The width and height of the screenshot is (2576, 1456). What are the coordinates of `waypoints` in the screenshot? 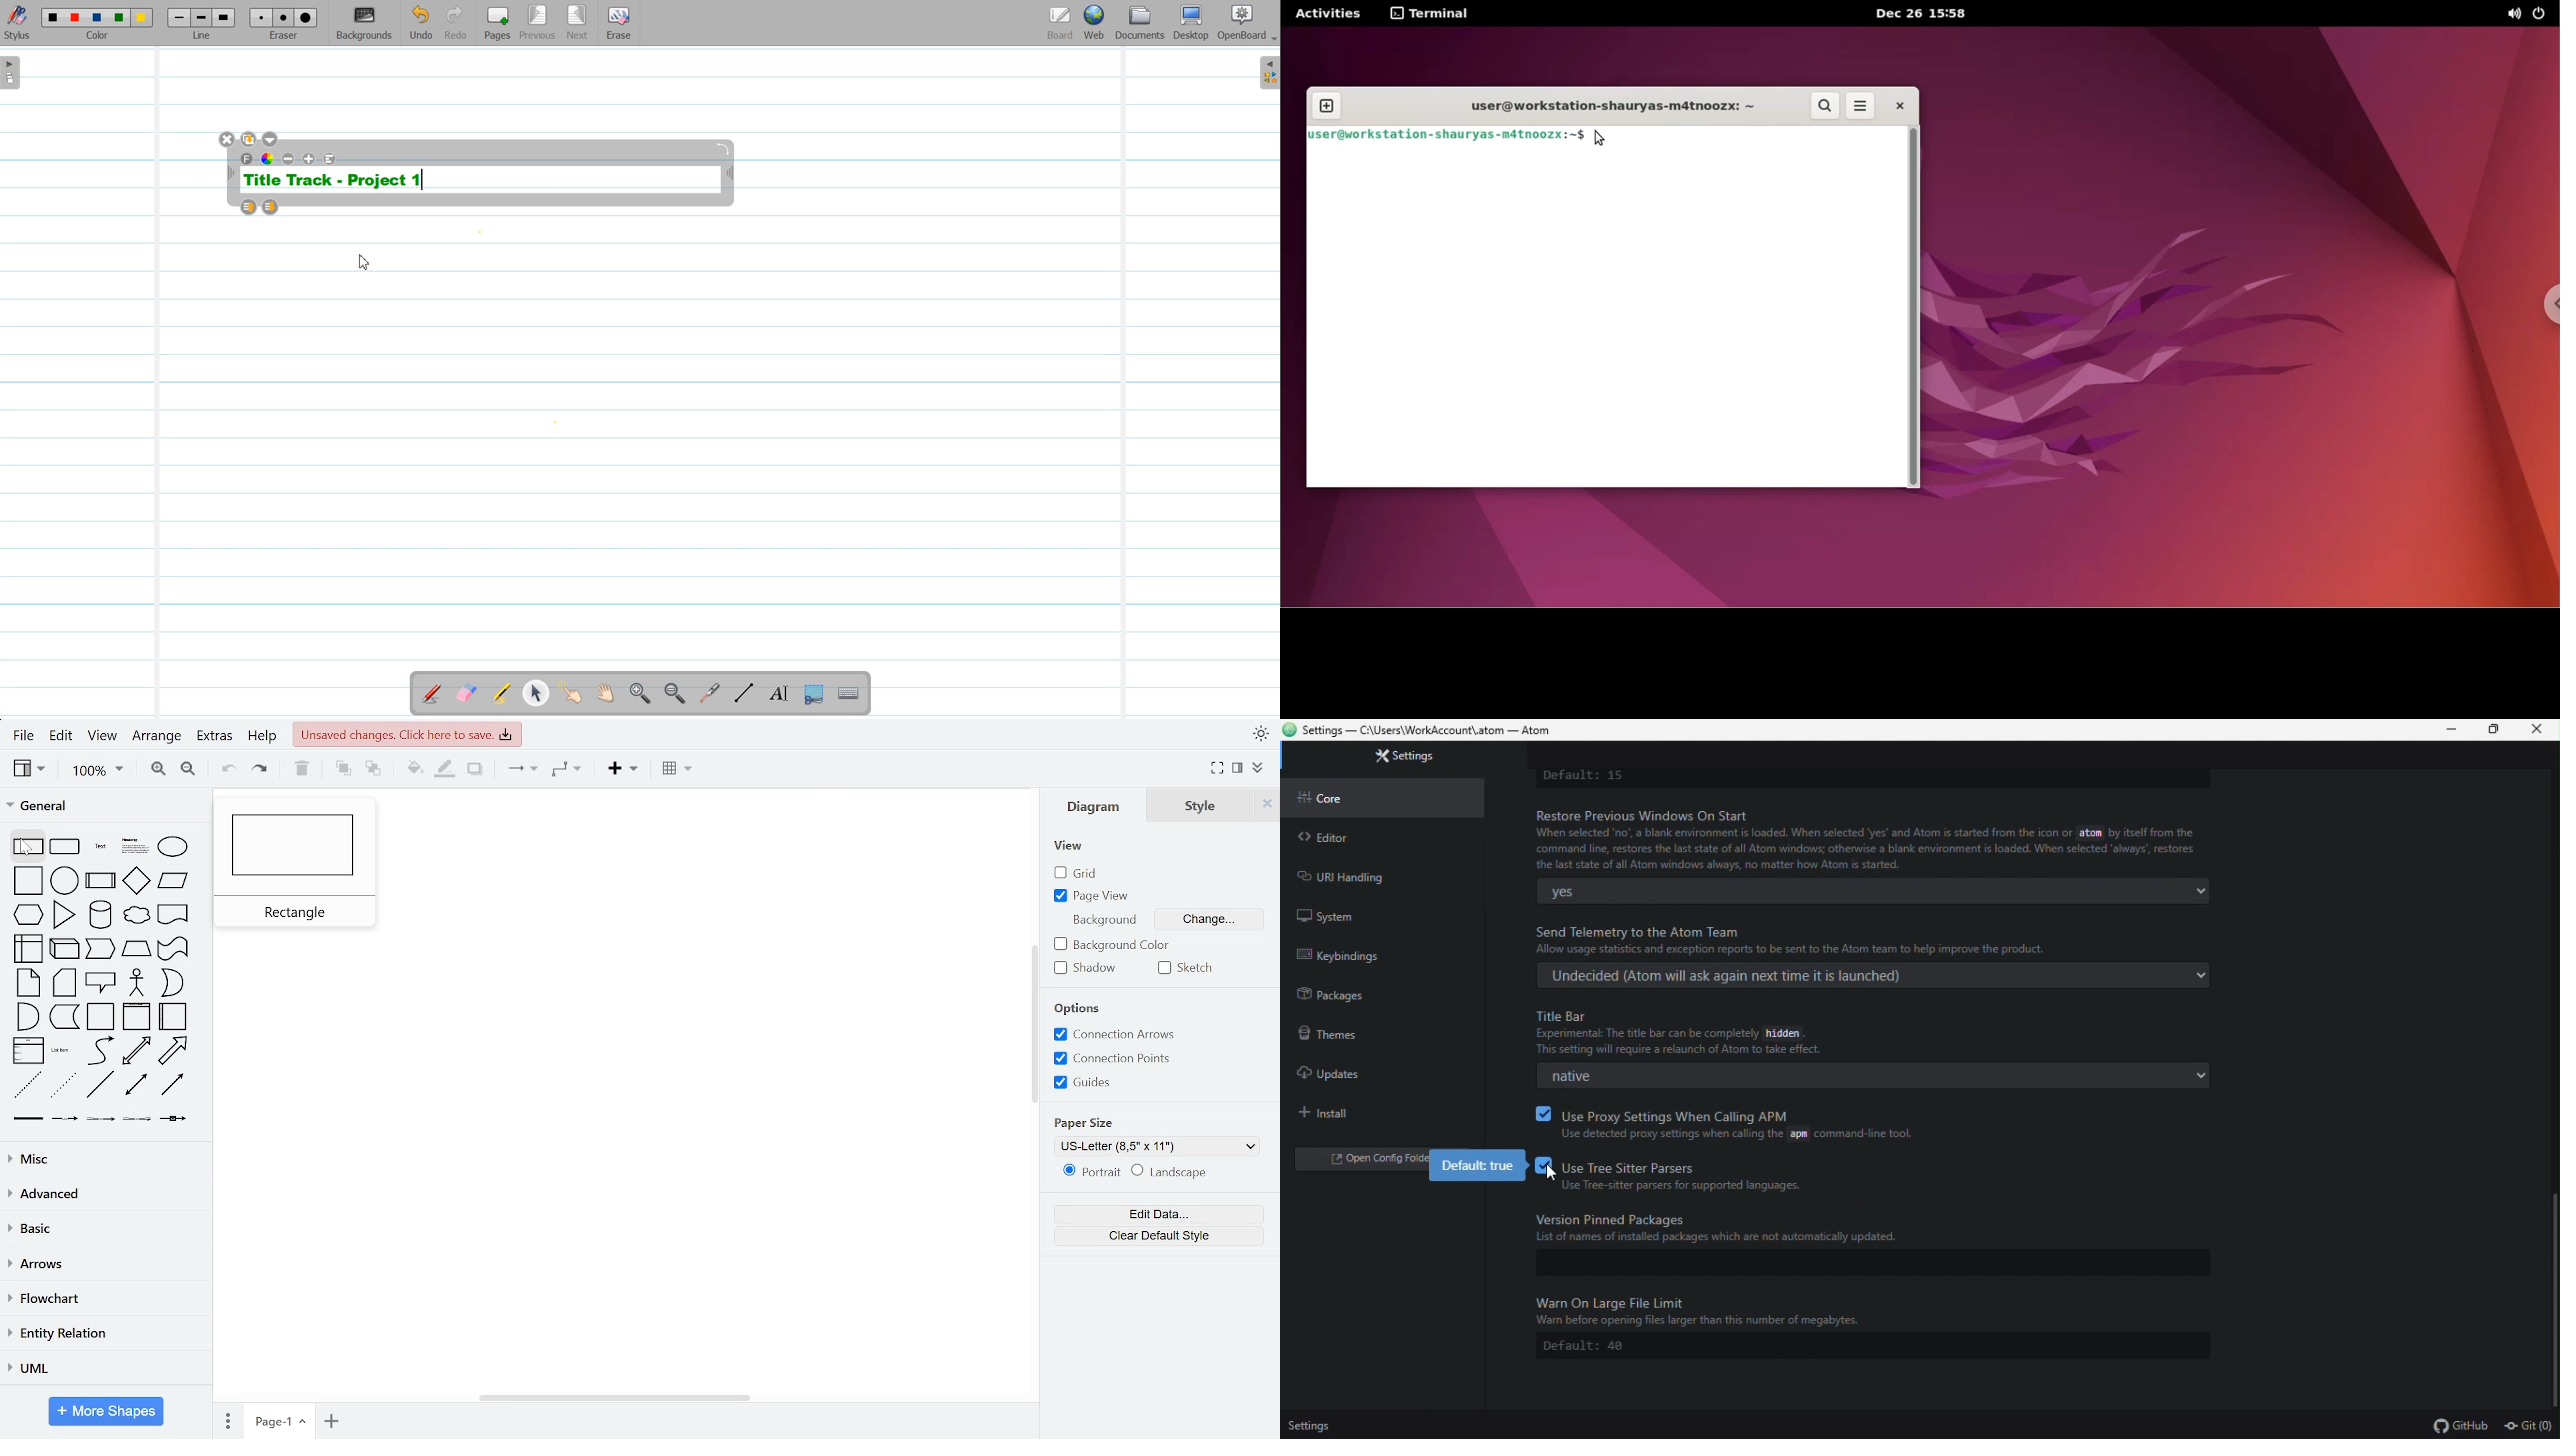 It's located at (568, 771).